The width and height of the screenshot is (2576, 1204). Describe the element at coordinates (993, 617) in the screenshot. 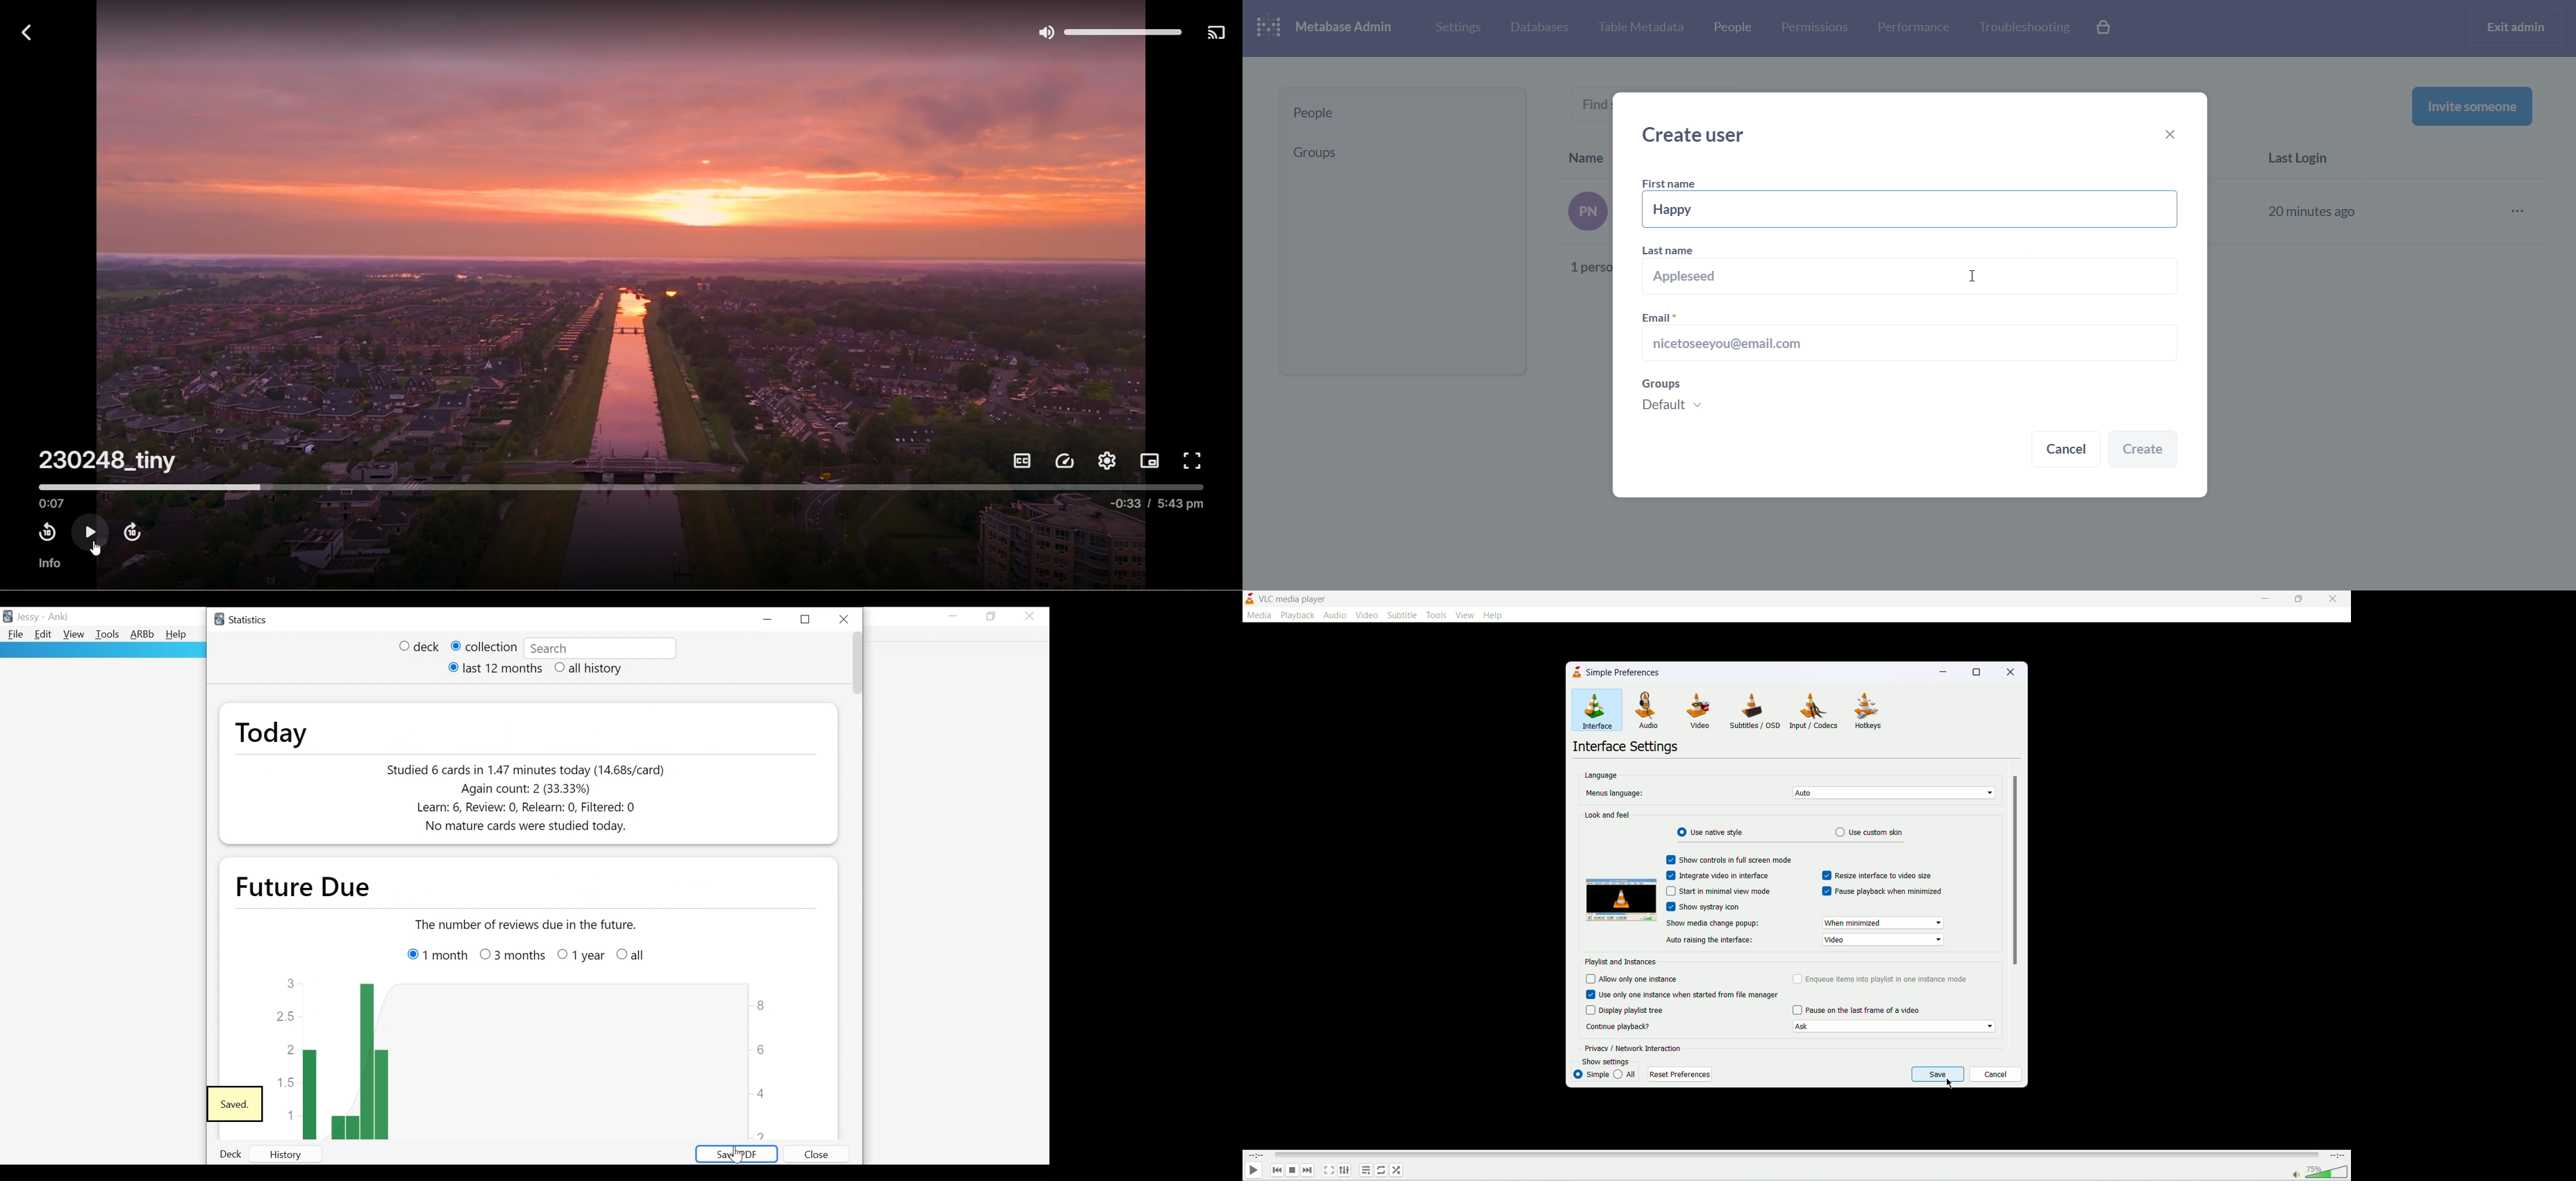

I see `Restore` at that location.